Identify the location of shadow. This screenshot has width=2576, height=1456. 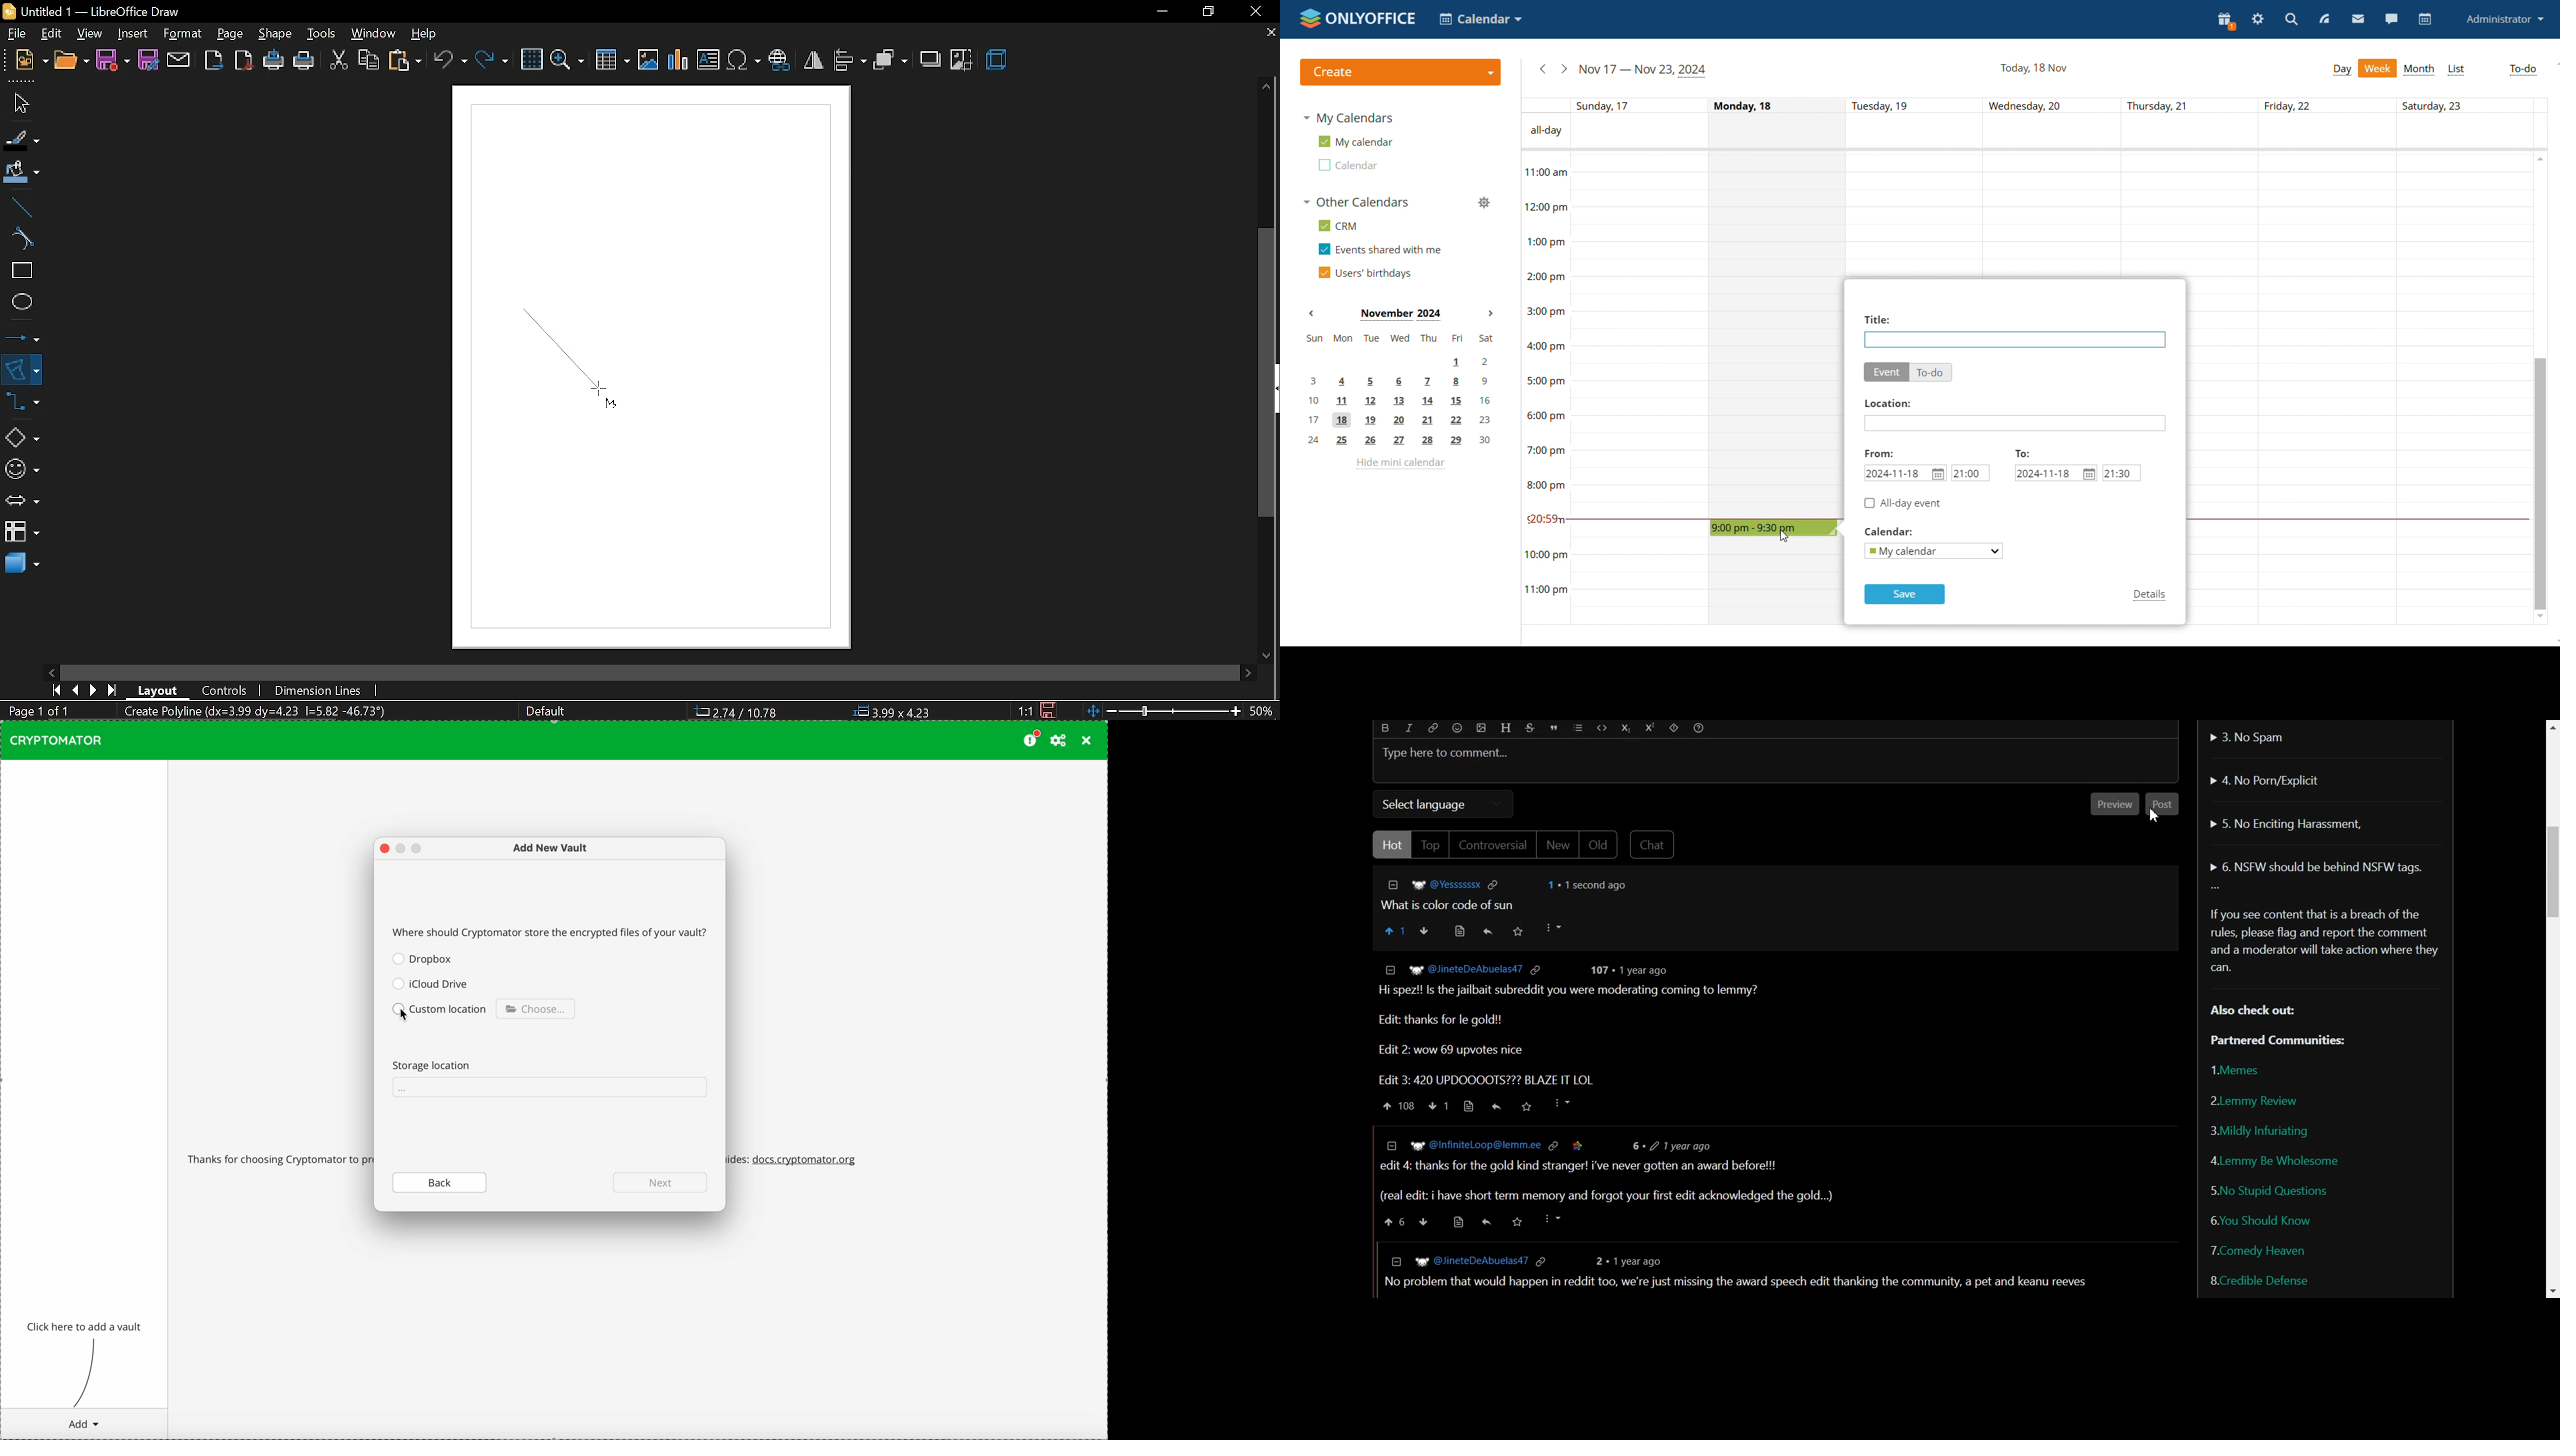
(932, 58).